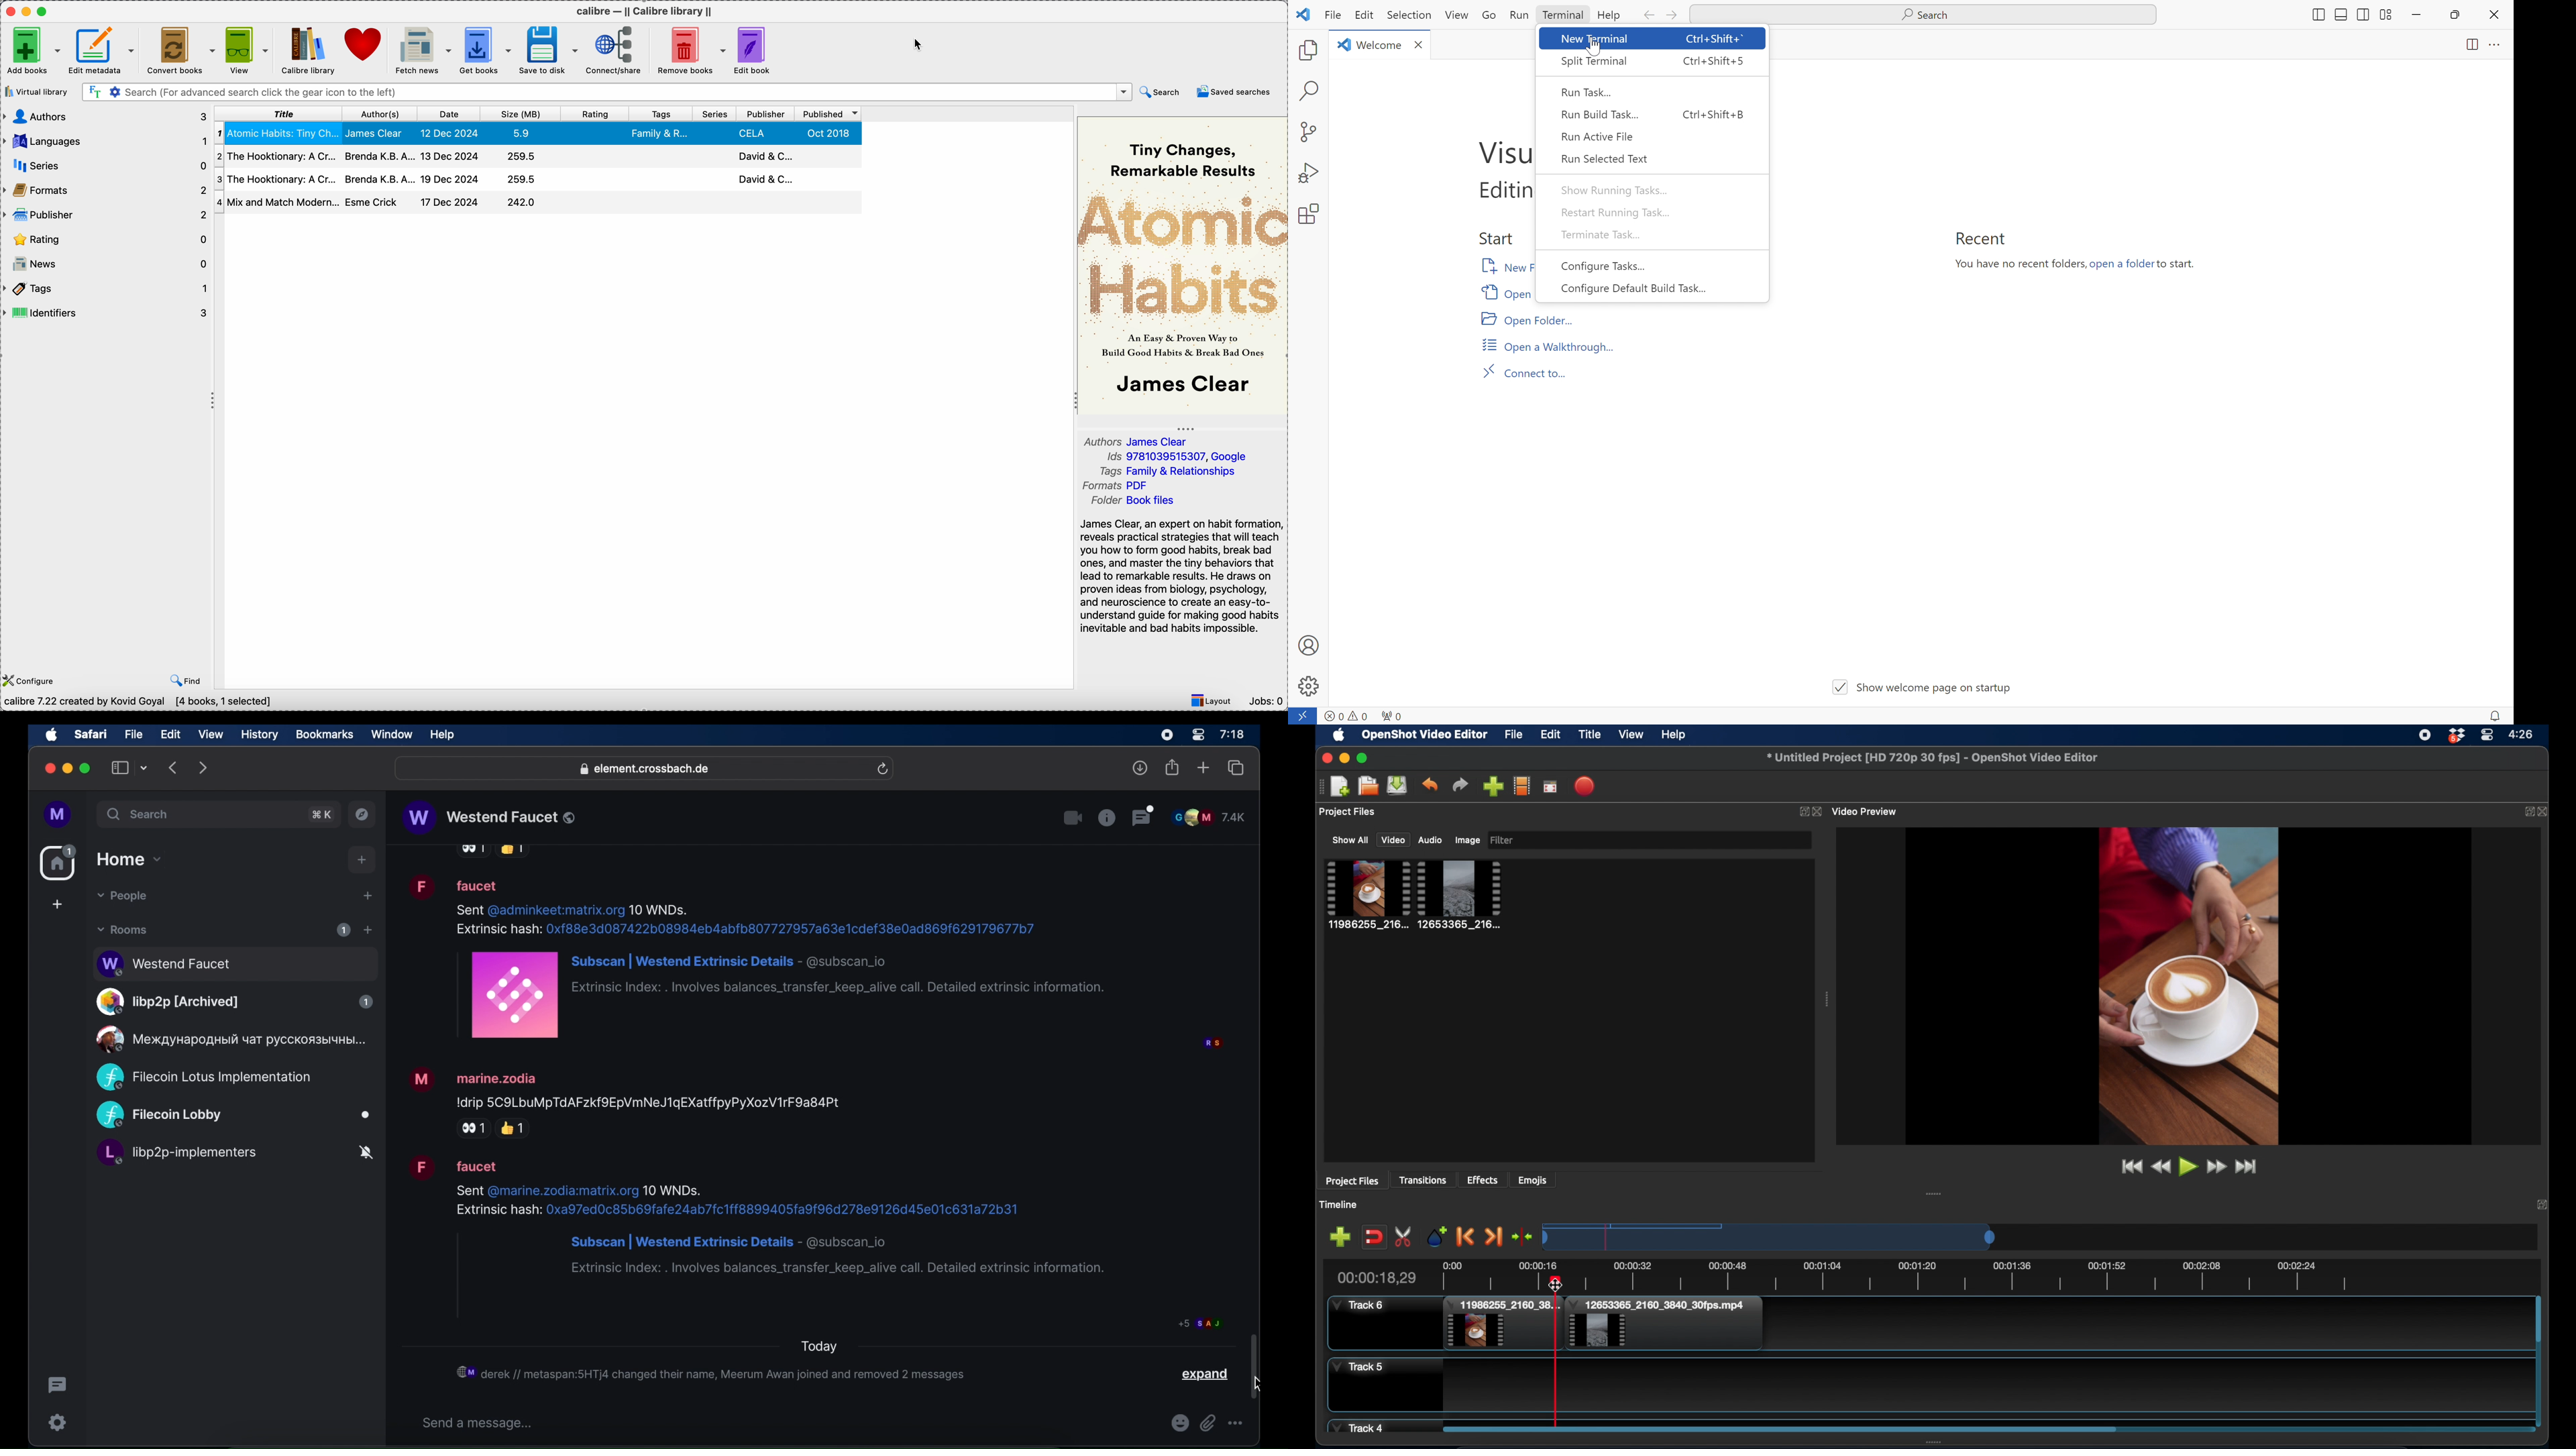 The height and width of the screenshot is (1456, 2576). What do you see at coordinates (106, 289) in the screenshot?
I see `tags` at bounding box center [106, 289].